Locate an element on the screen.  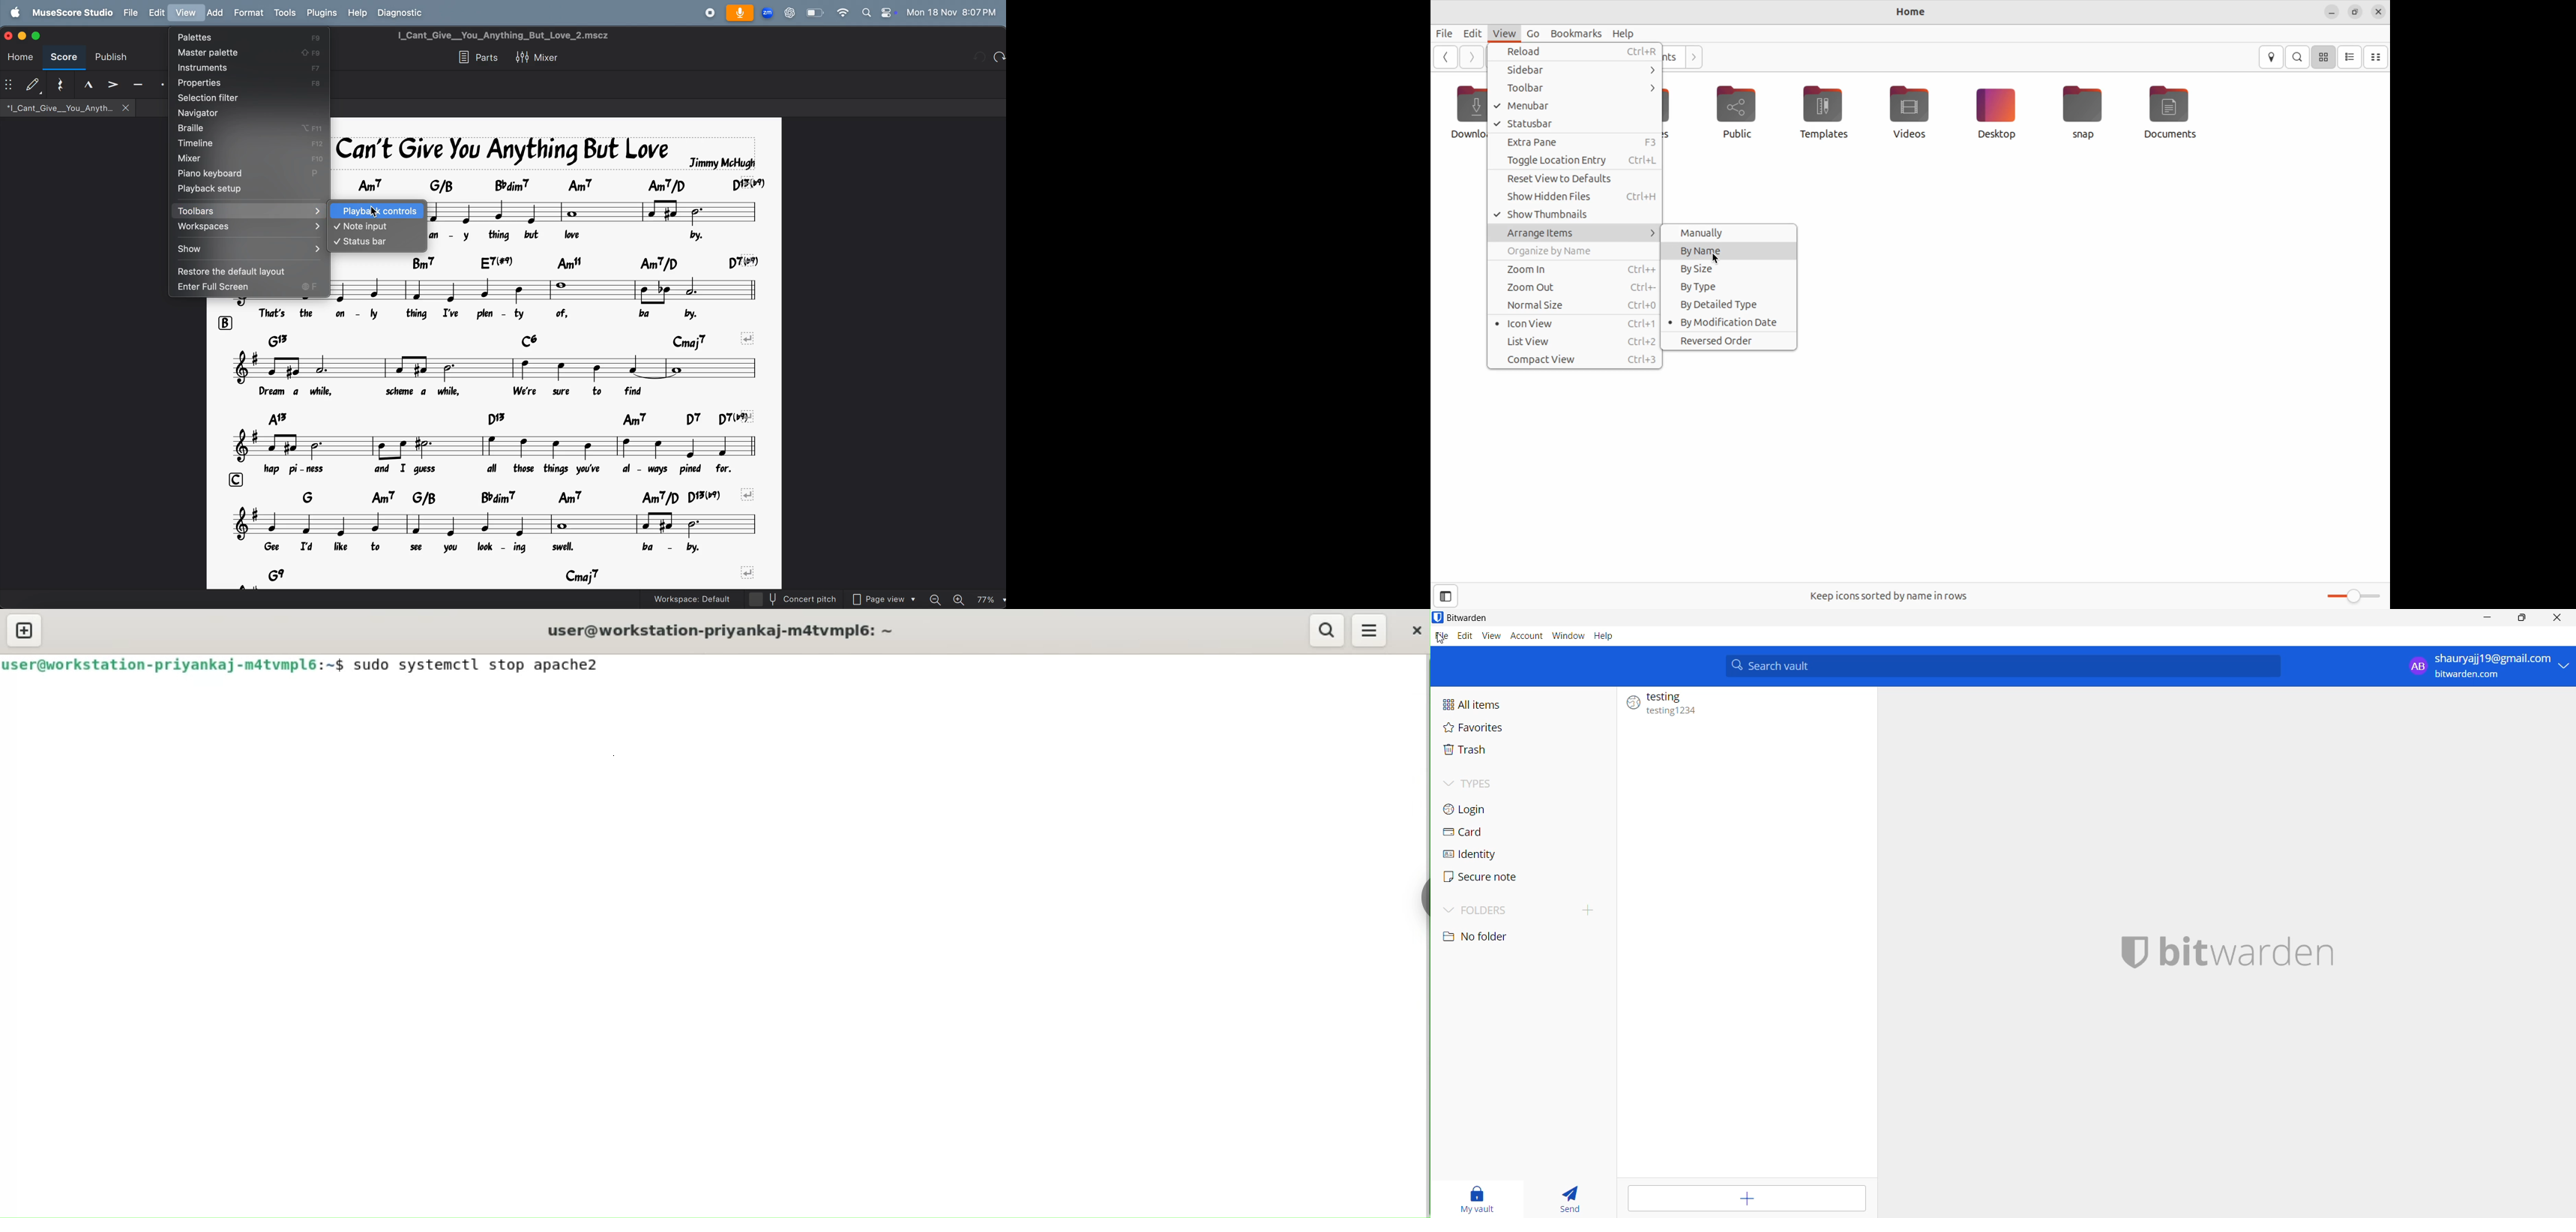
manually  is located at coordinates (1730, 233).